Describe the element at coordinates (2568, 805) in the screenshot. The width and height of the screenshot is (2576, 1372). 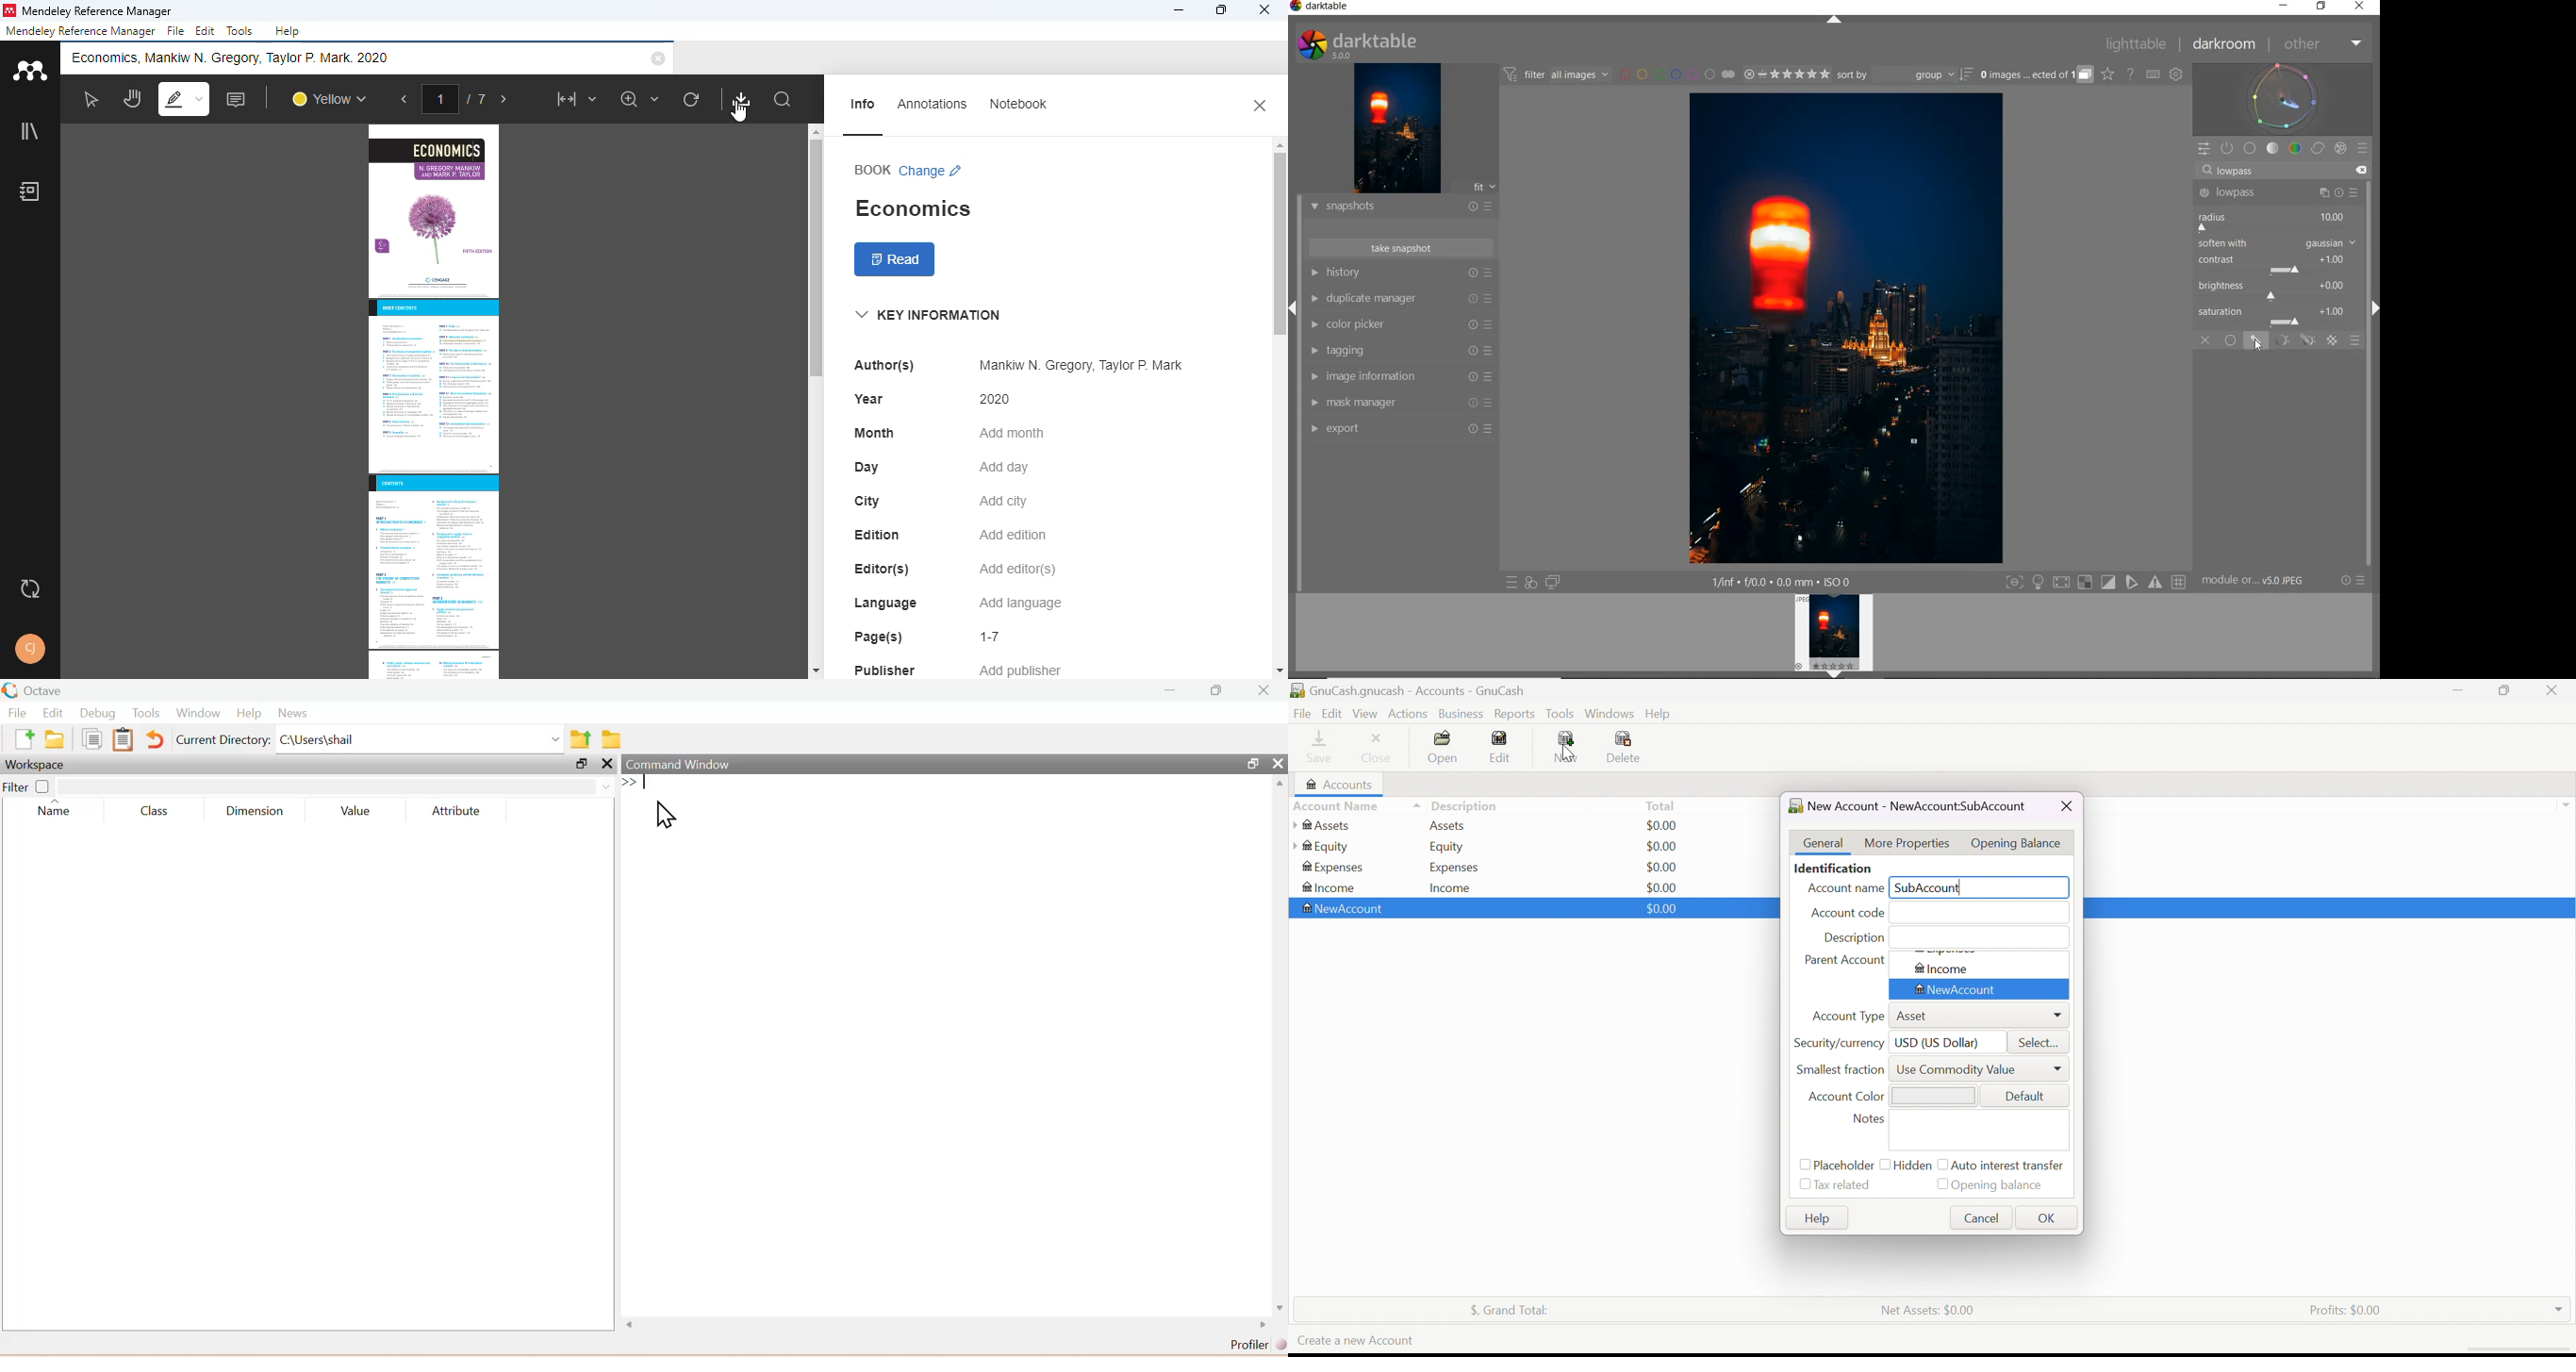
I see `drop down` at that location.